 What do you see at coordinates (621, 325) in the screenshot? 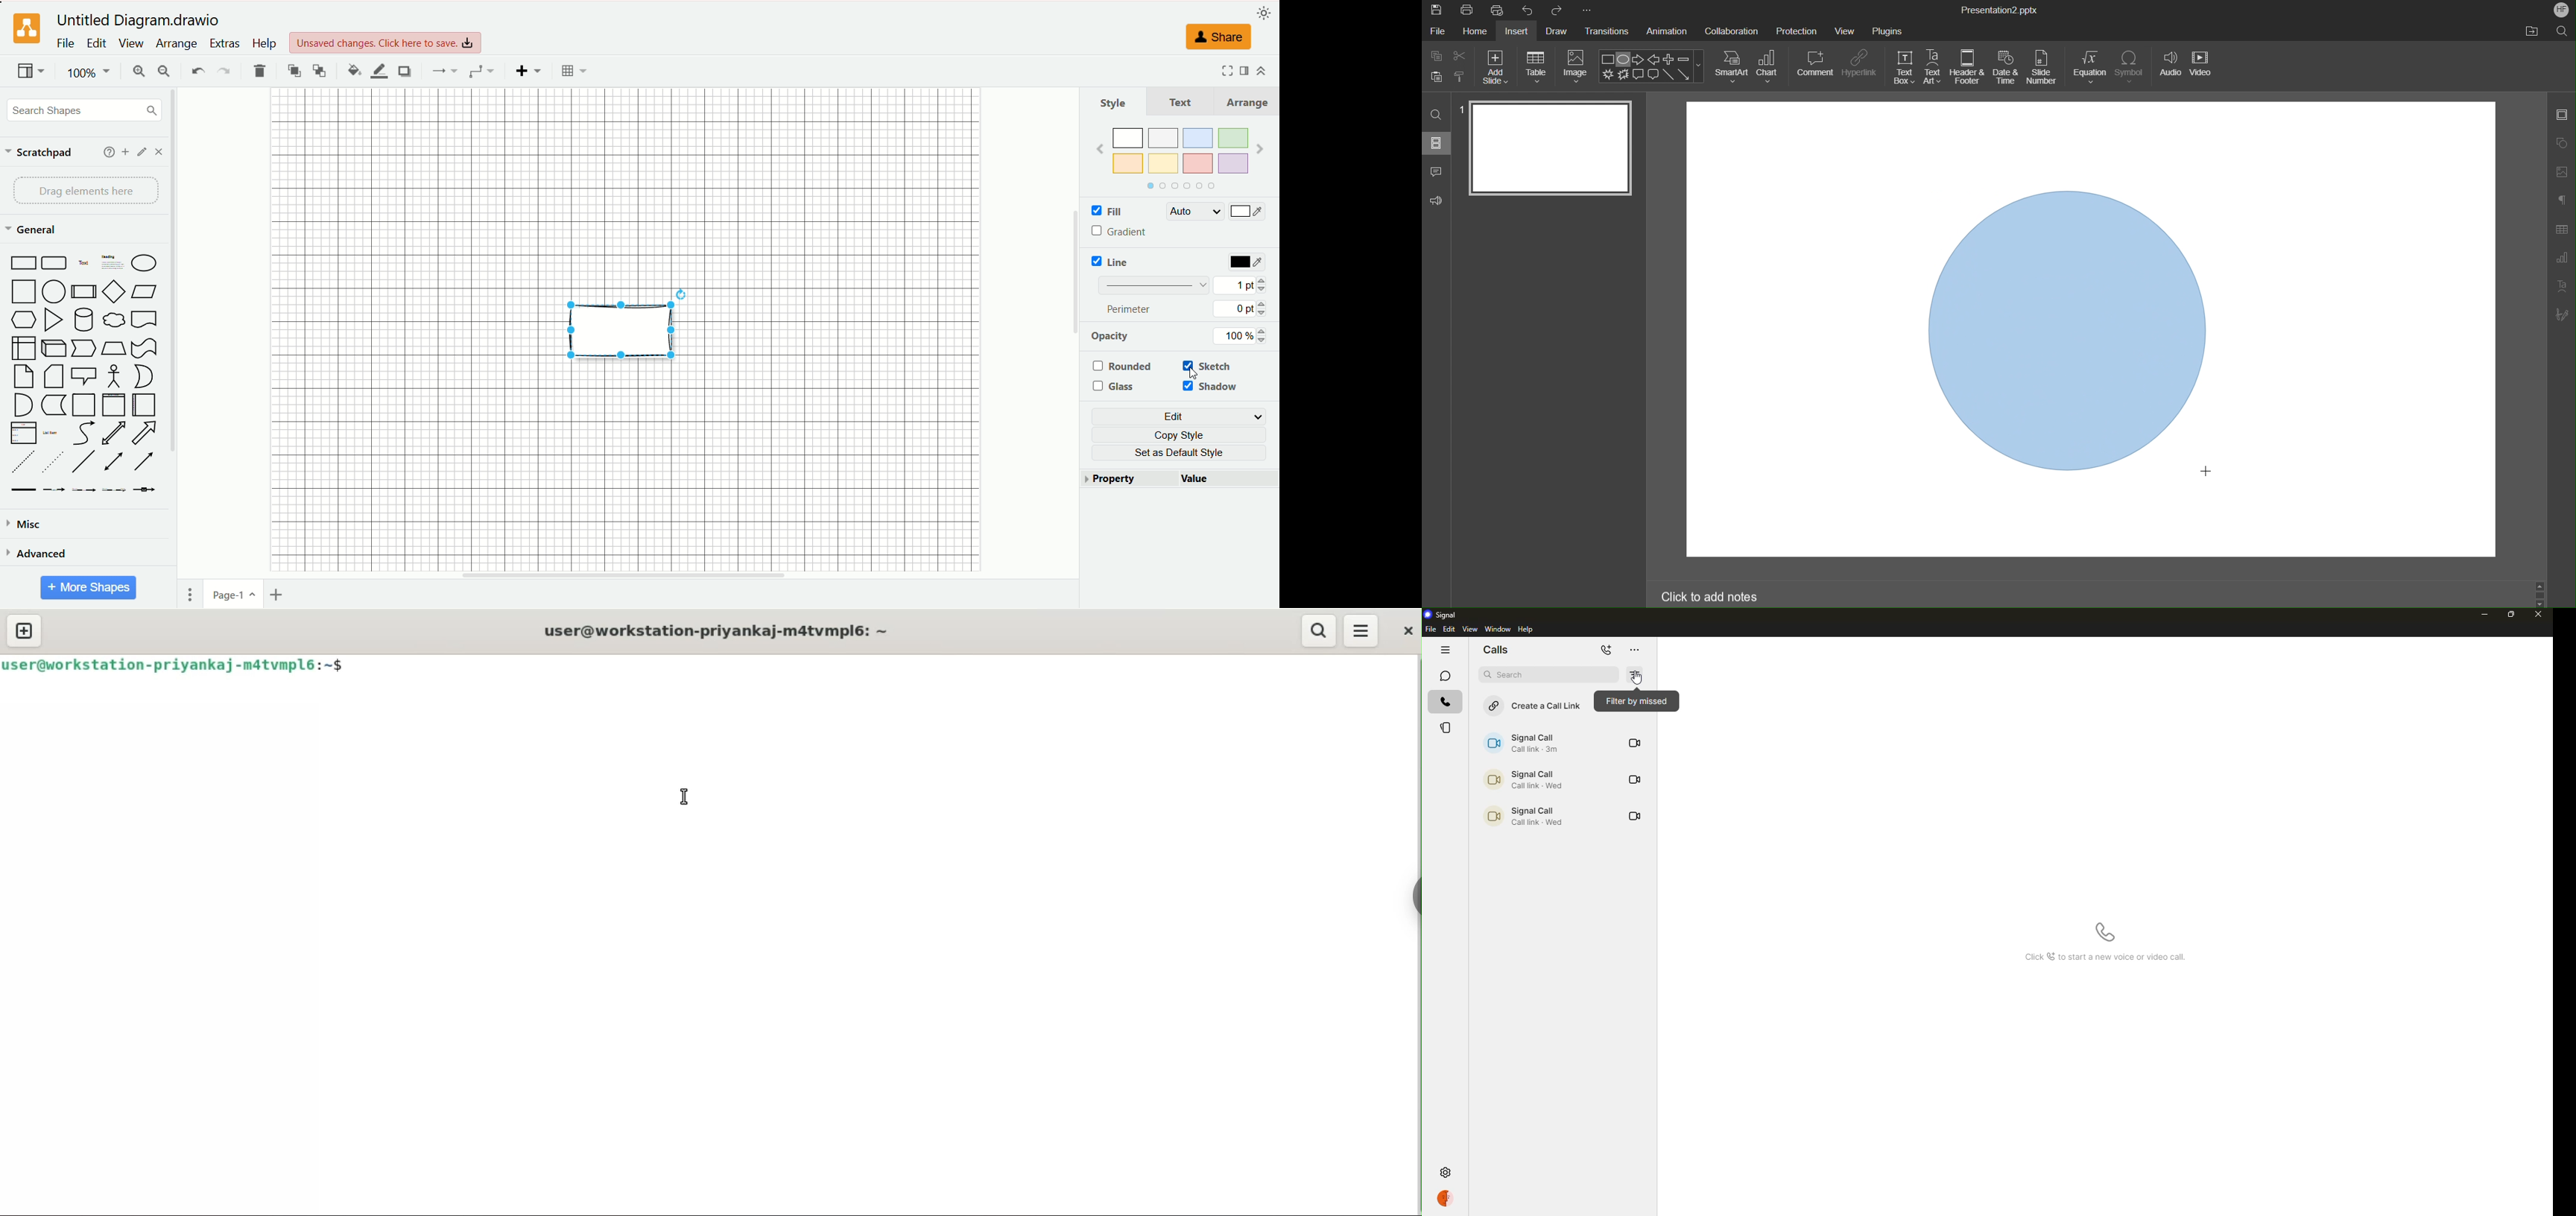
I see `shape selected` at bounding box center [621, 325].